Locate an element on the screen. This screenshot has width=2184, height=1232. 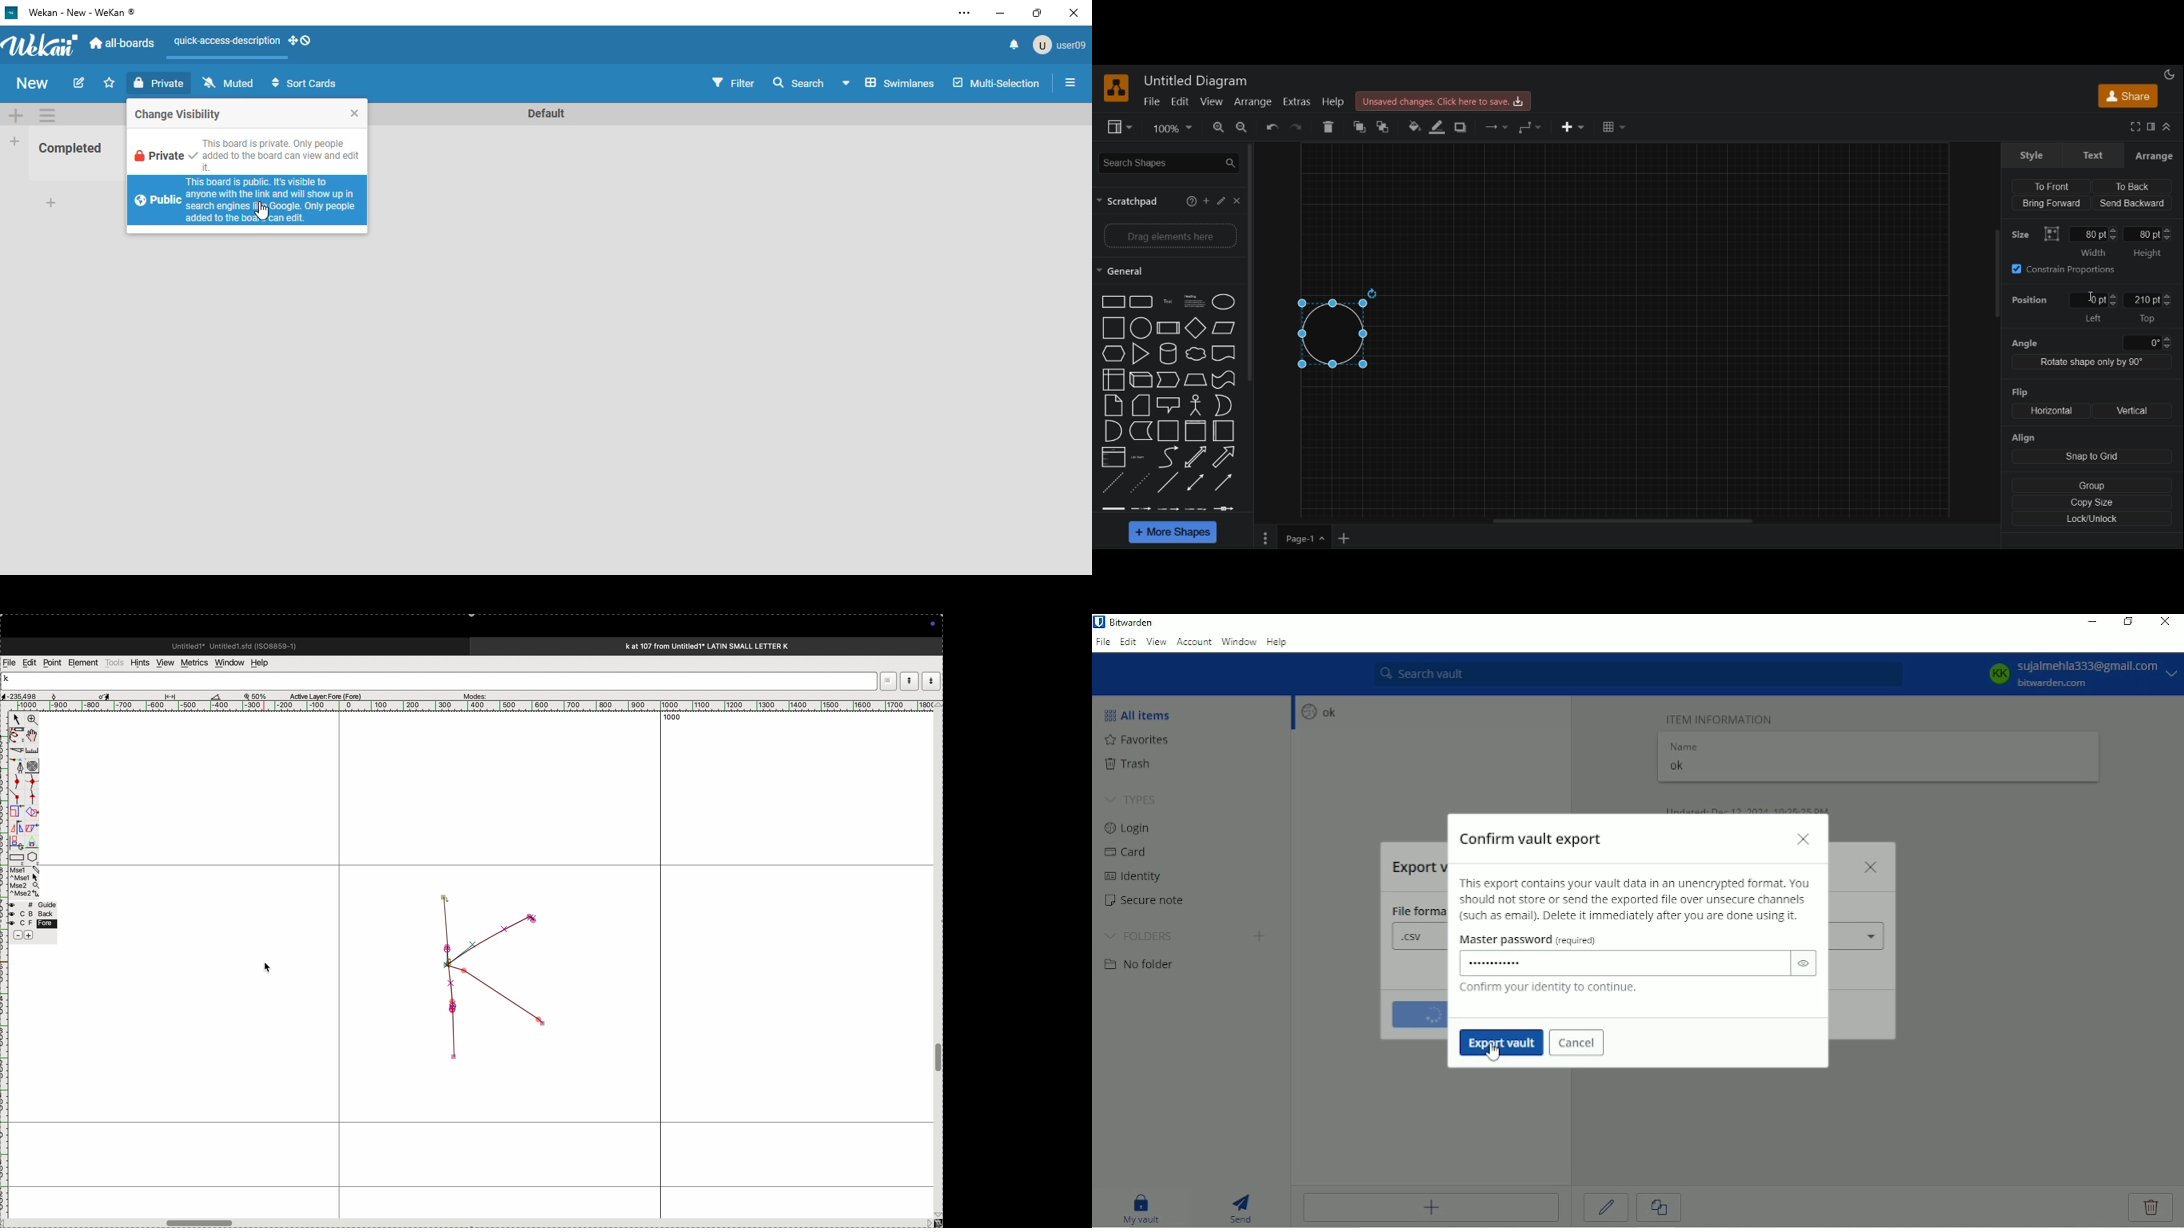
add swimlane is located at coordinates (16, 114).